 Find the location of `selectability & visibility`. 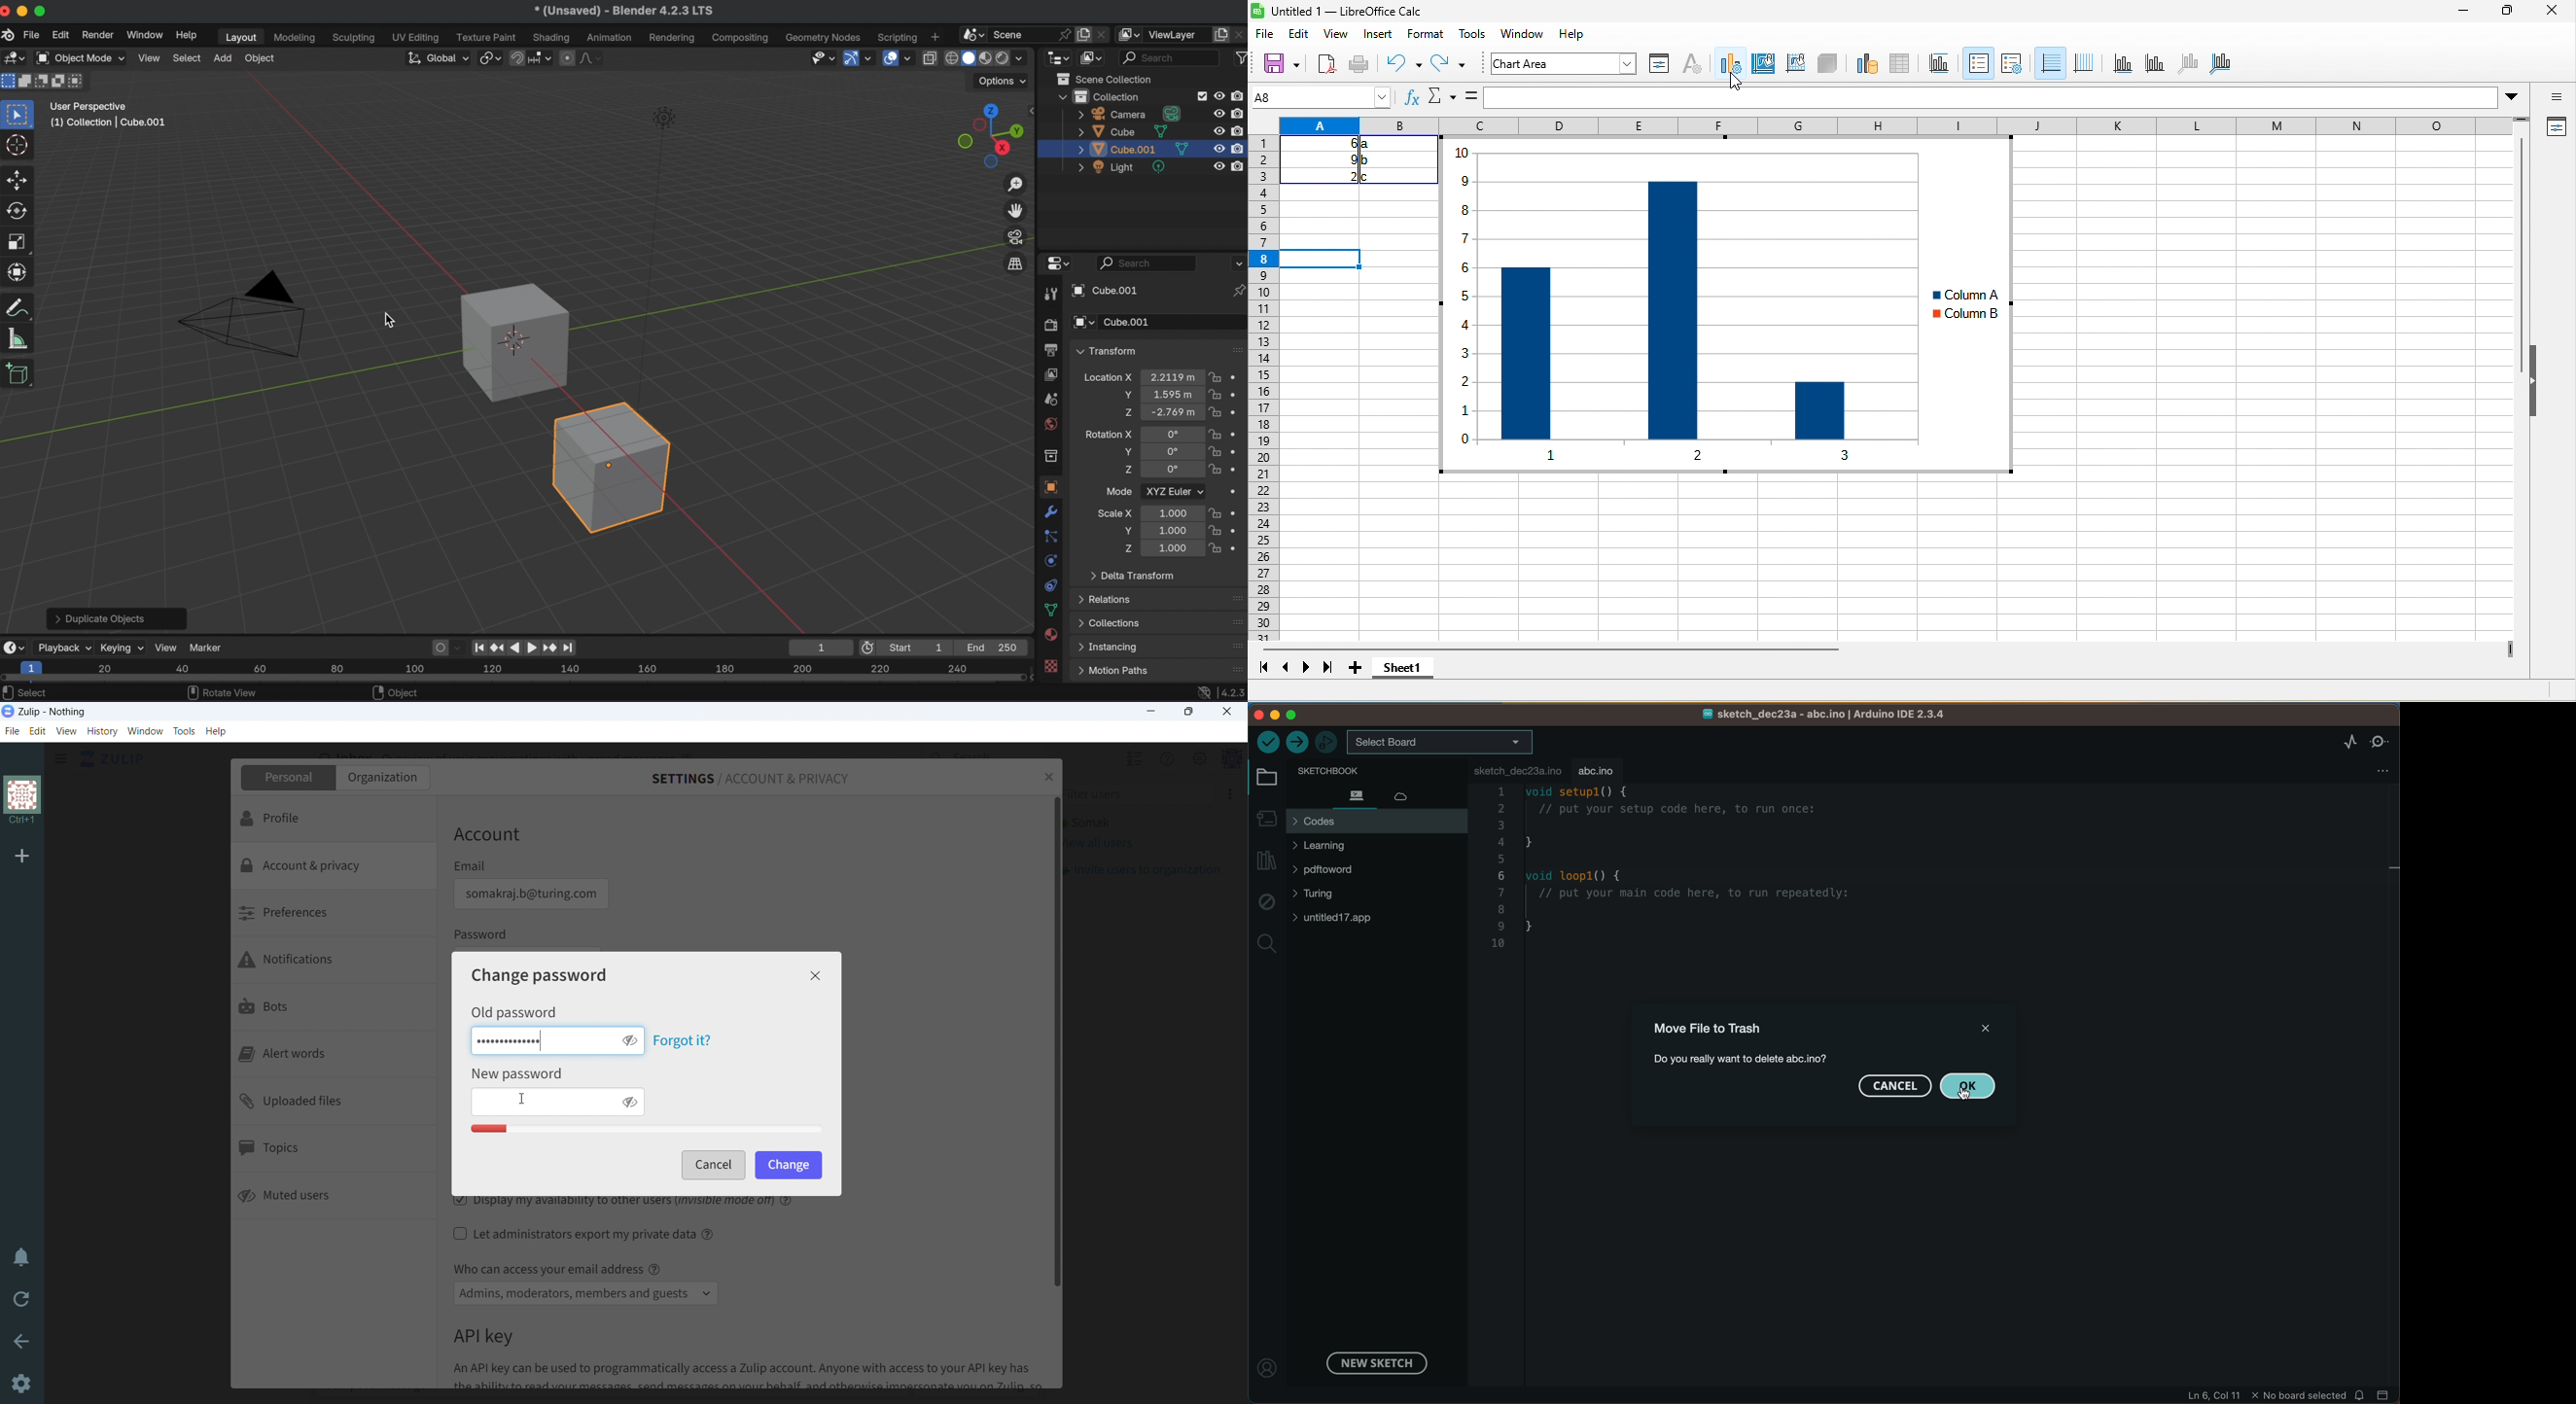

selectability & visibility is located at coordinates (822, 57).